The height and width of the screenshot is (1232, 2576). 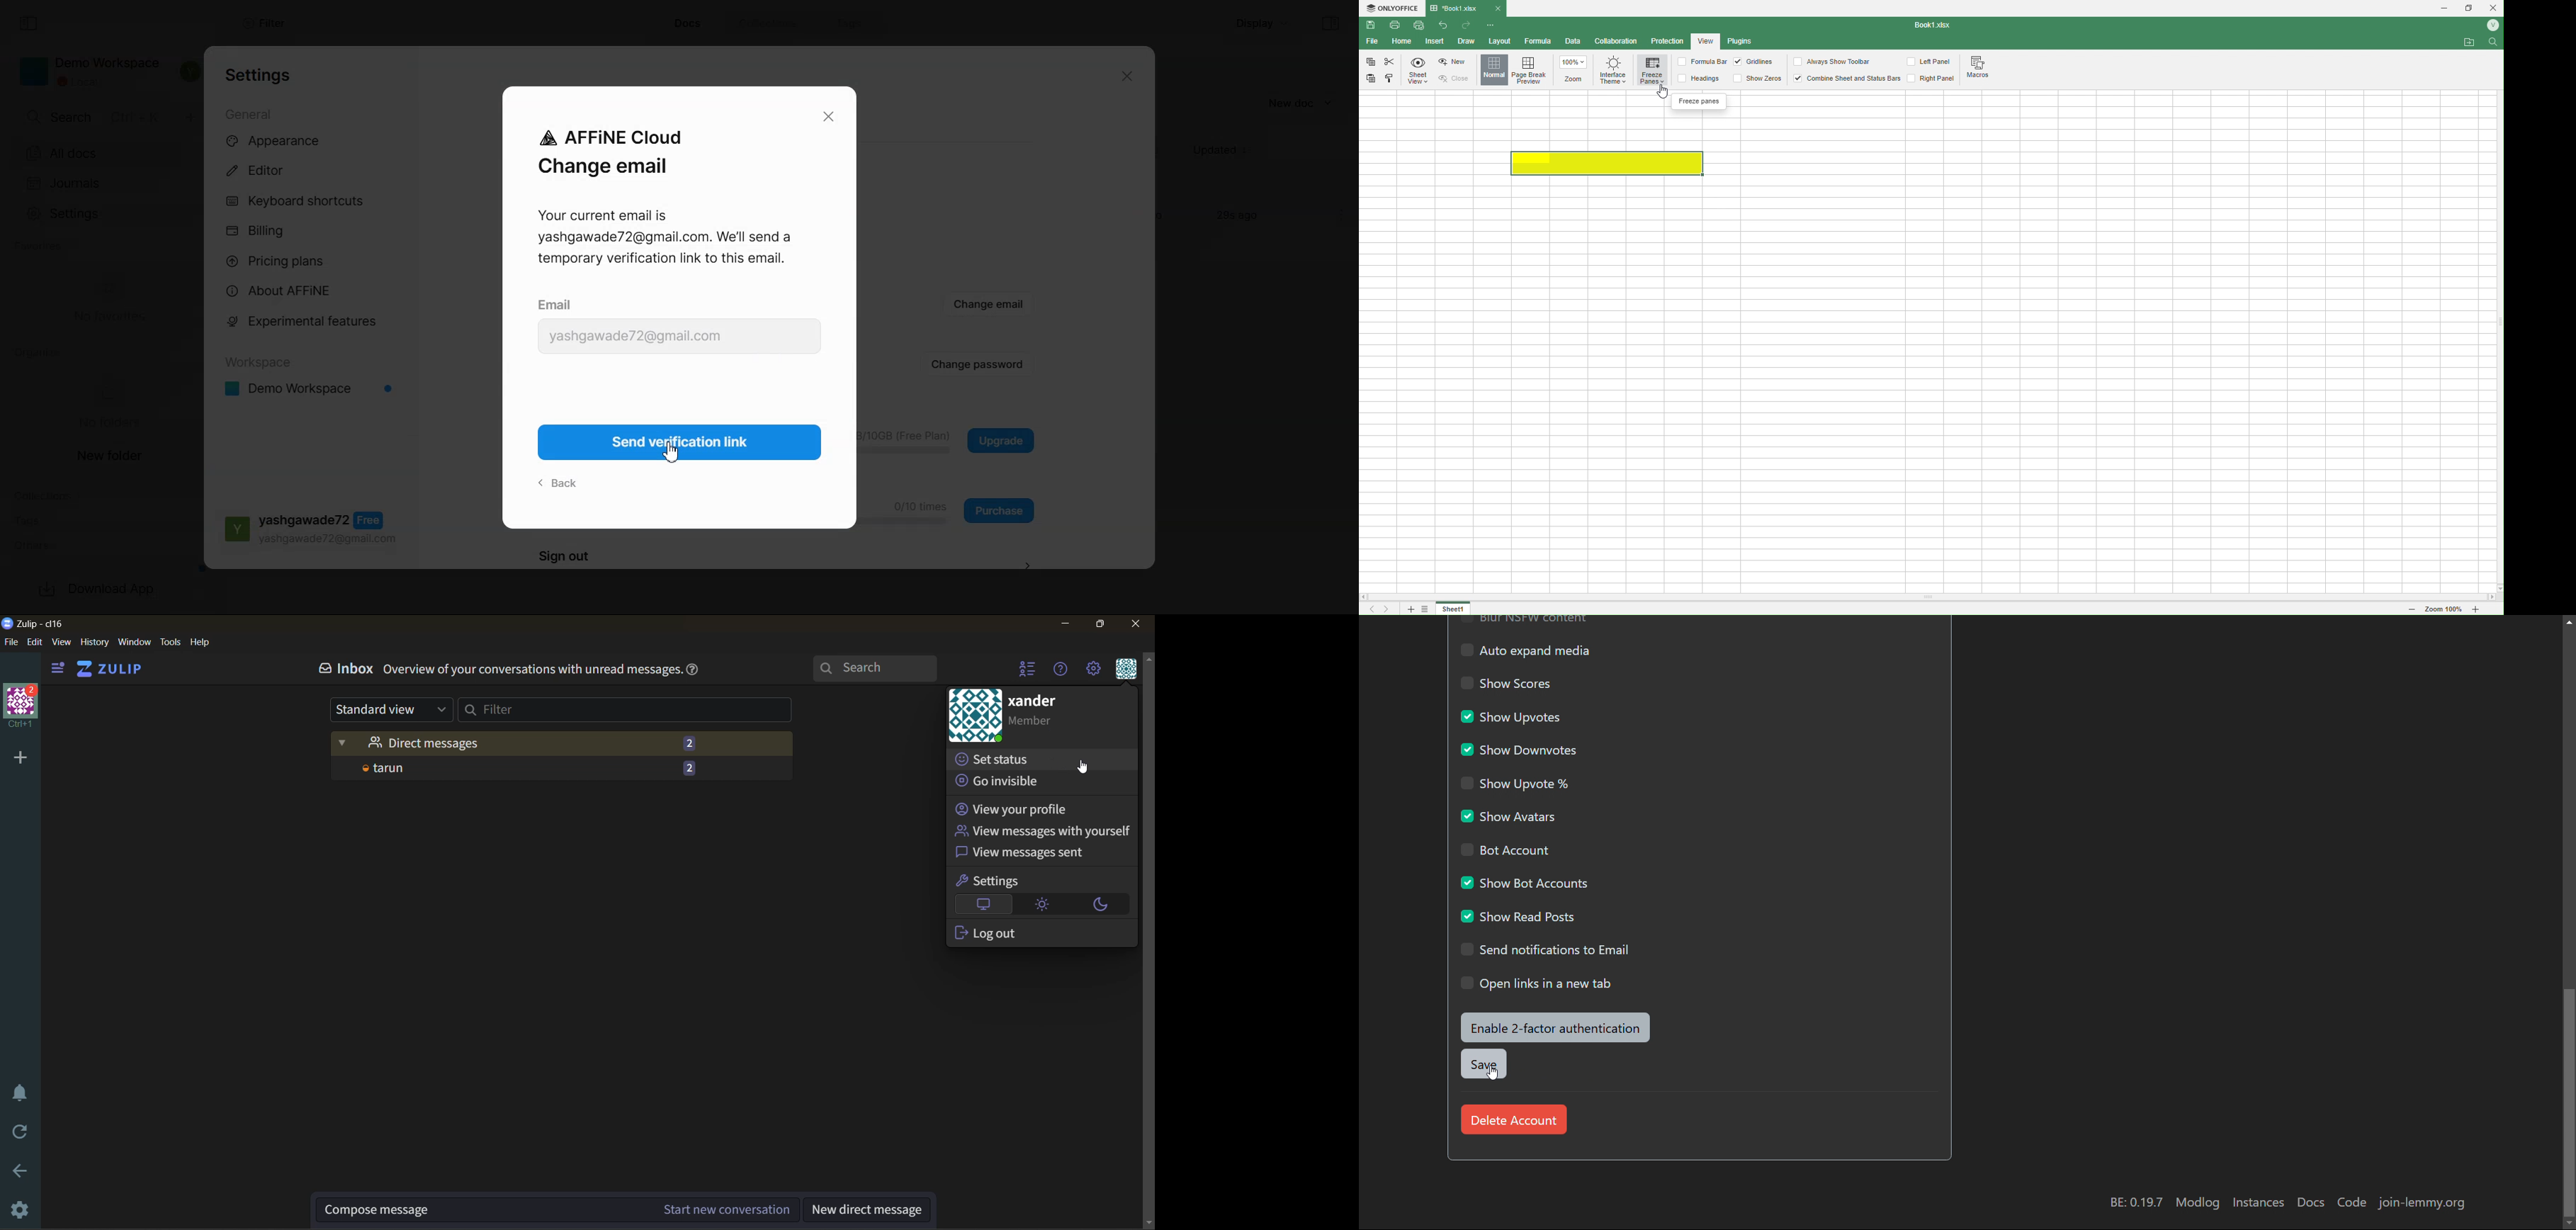 I want to click on Normal, so click(x=1494, y=70).